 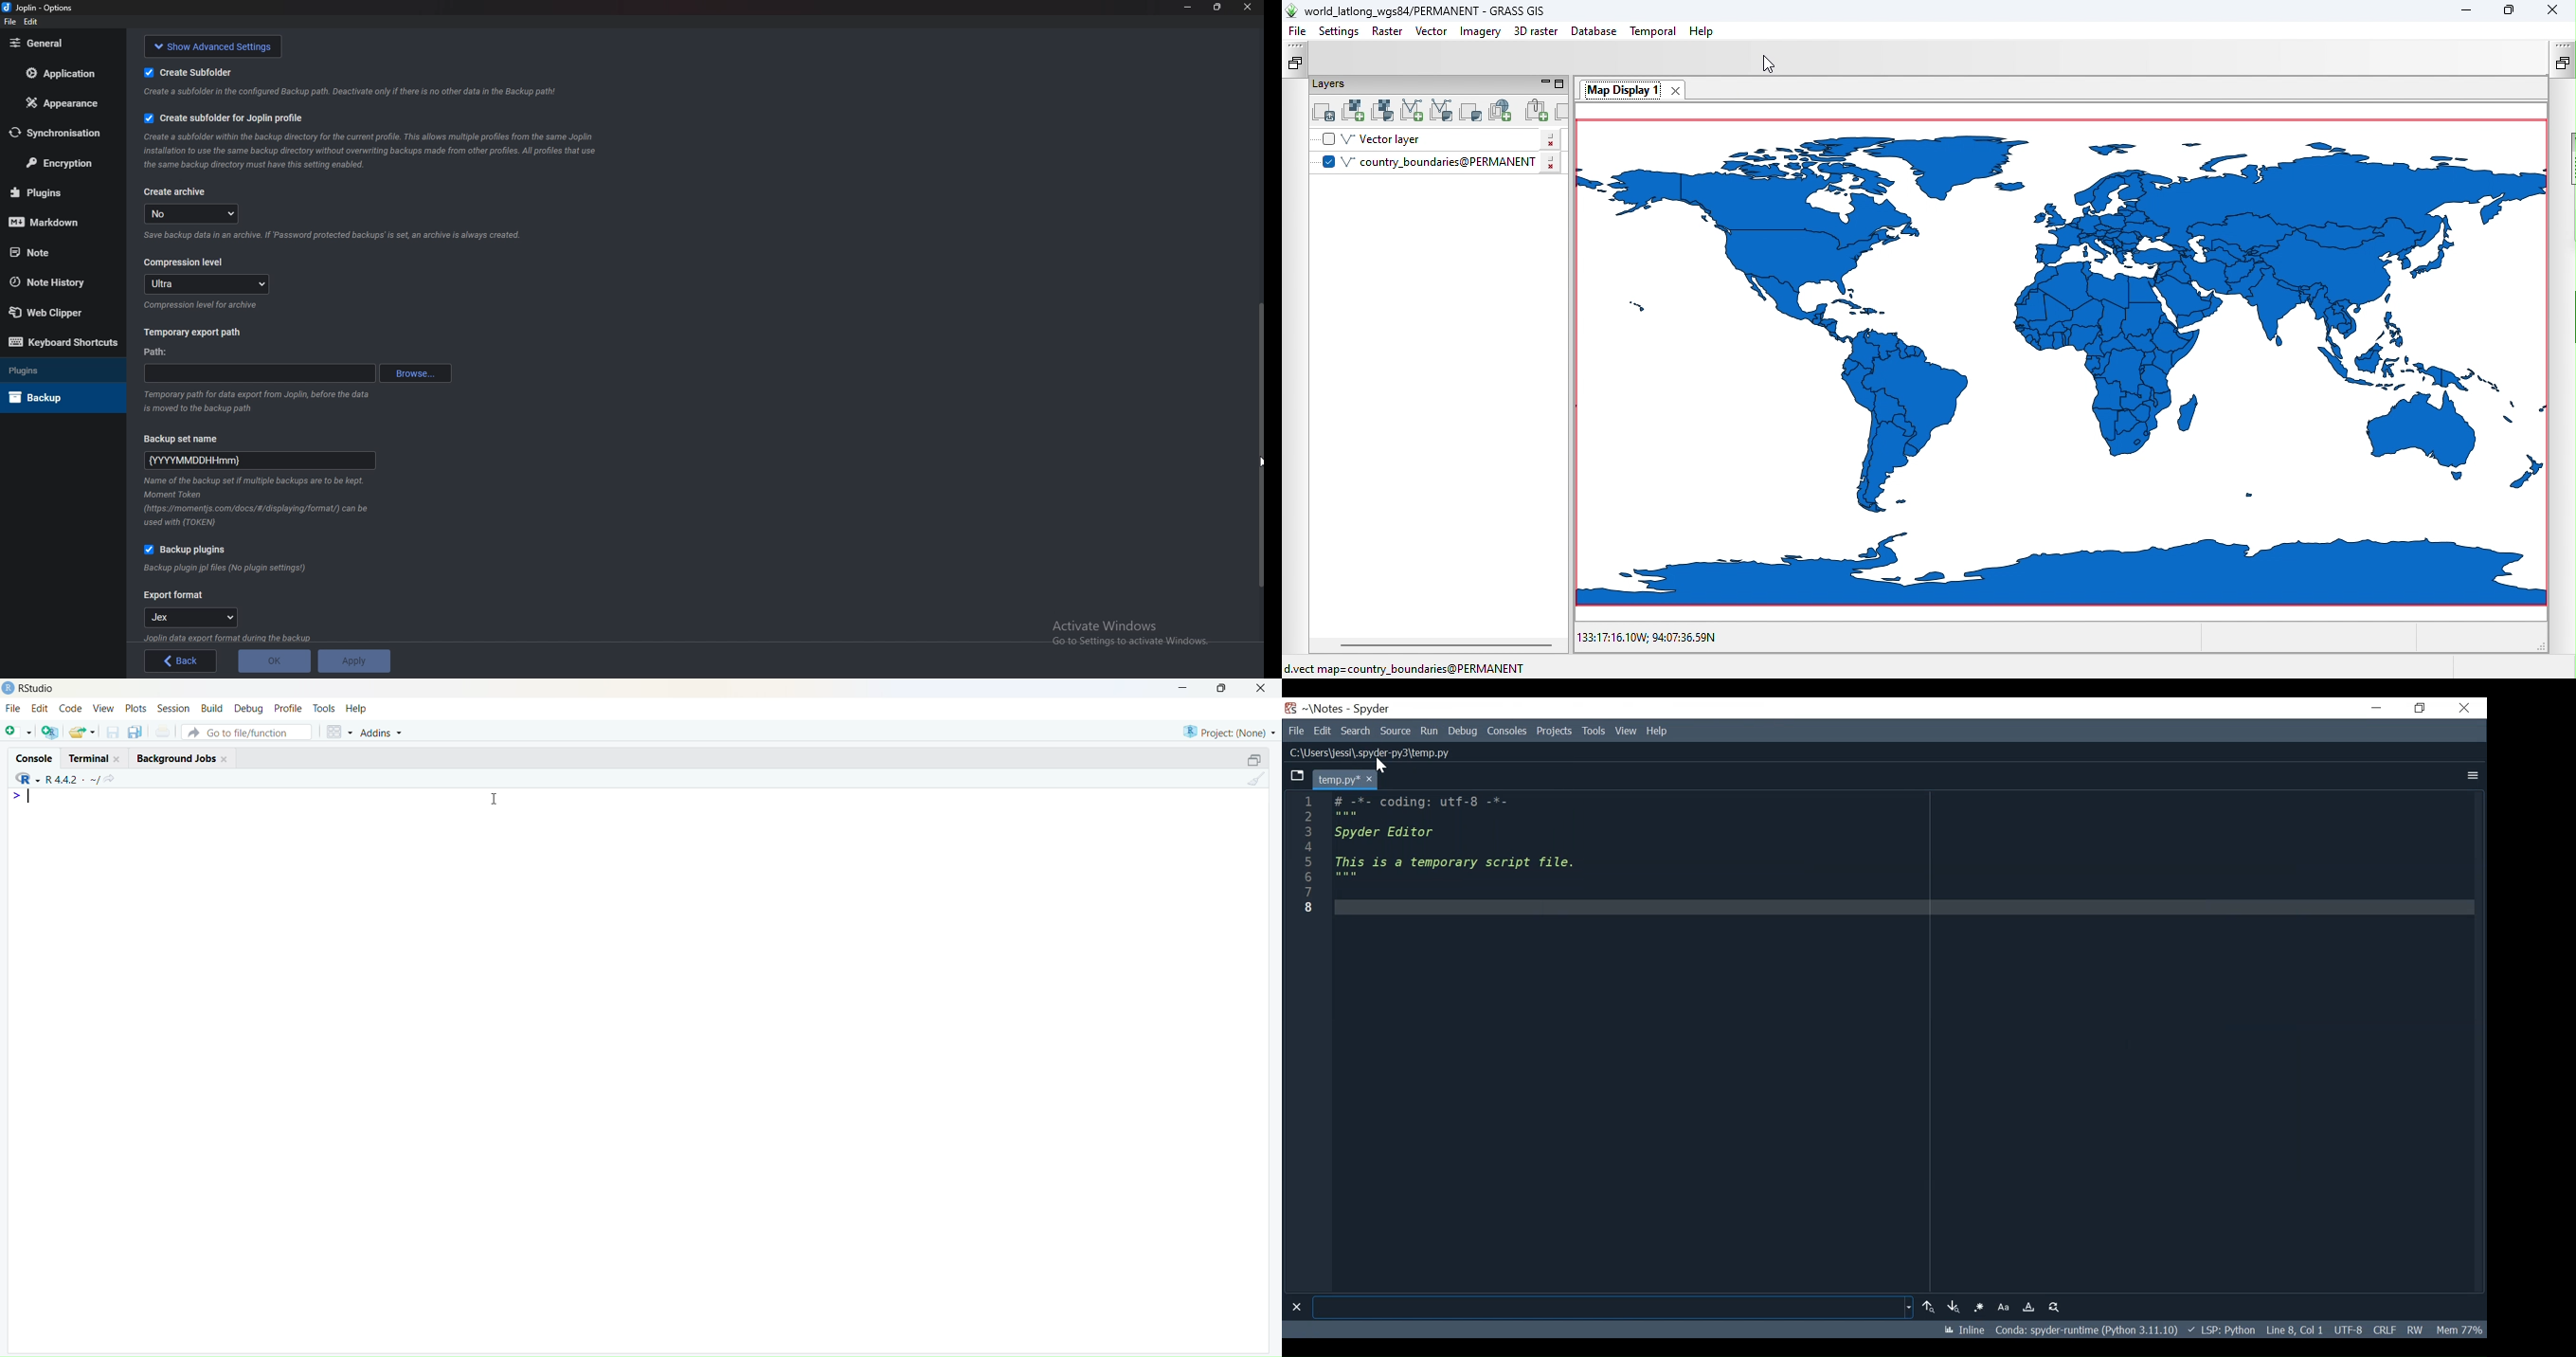 What do you see at coordinates (178, 595) in the screenshot?
I see `Export format` at bounding box center [178, 595].